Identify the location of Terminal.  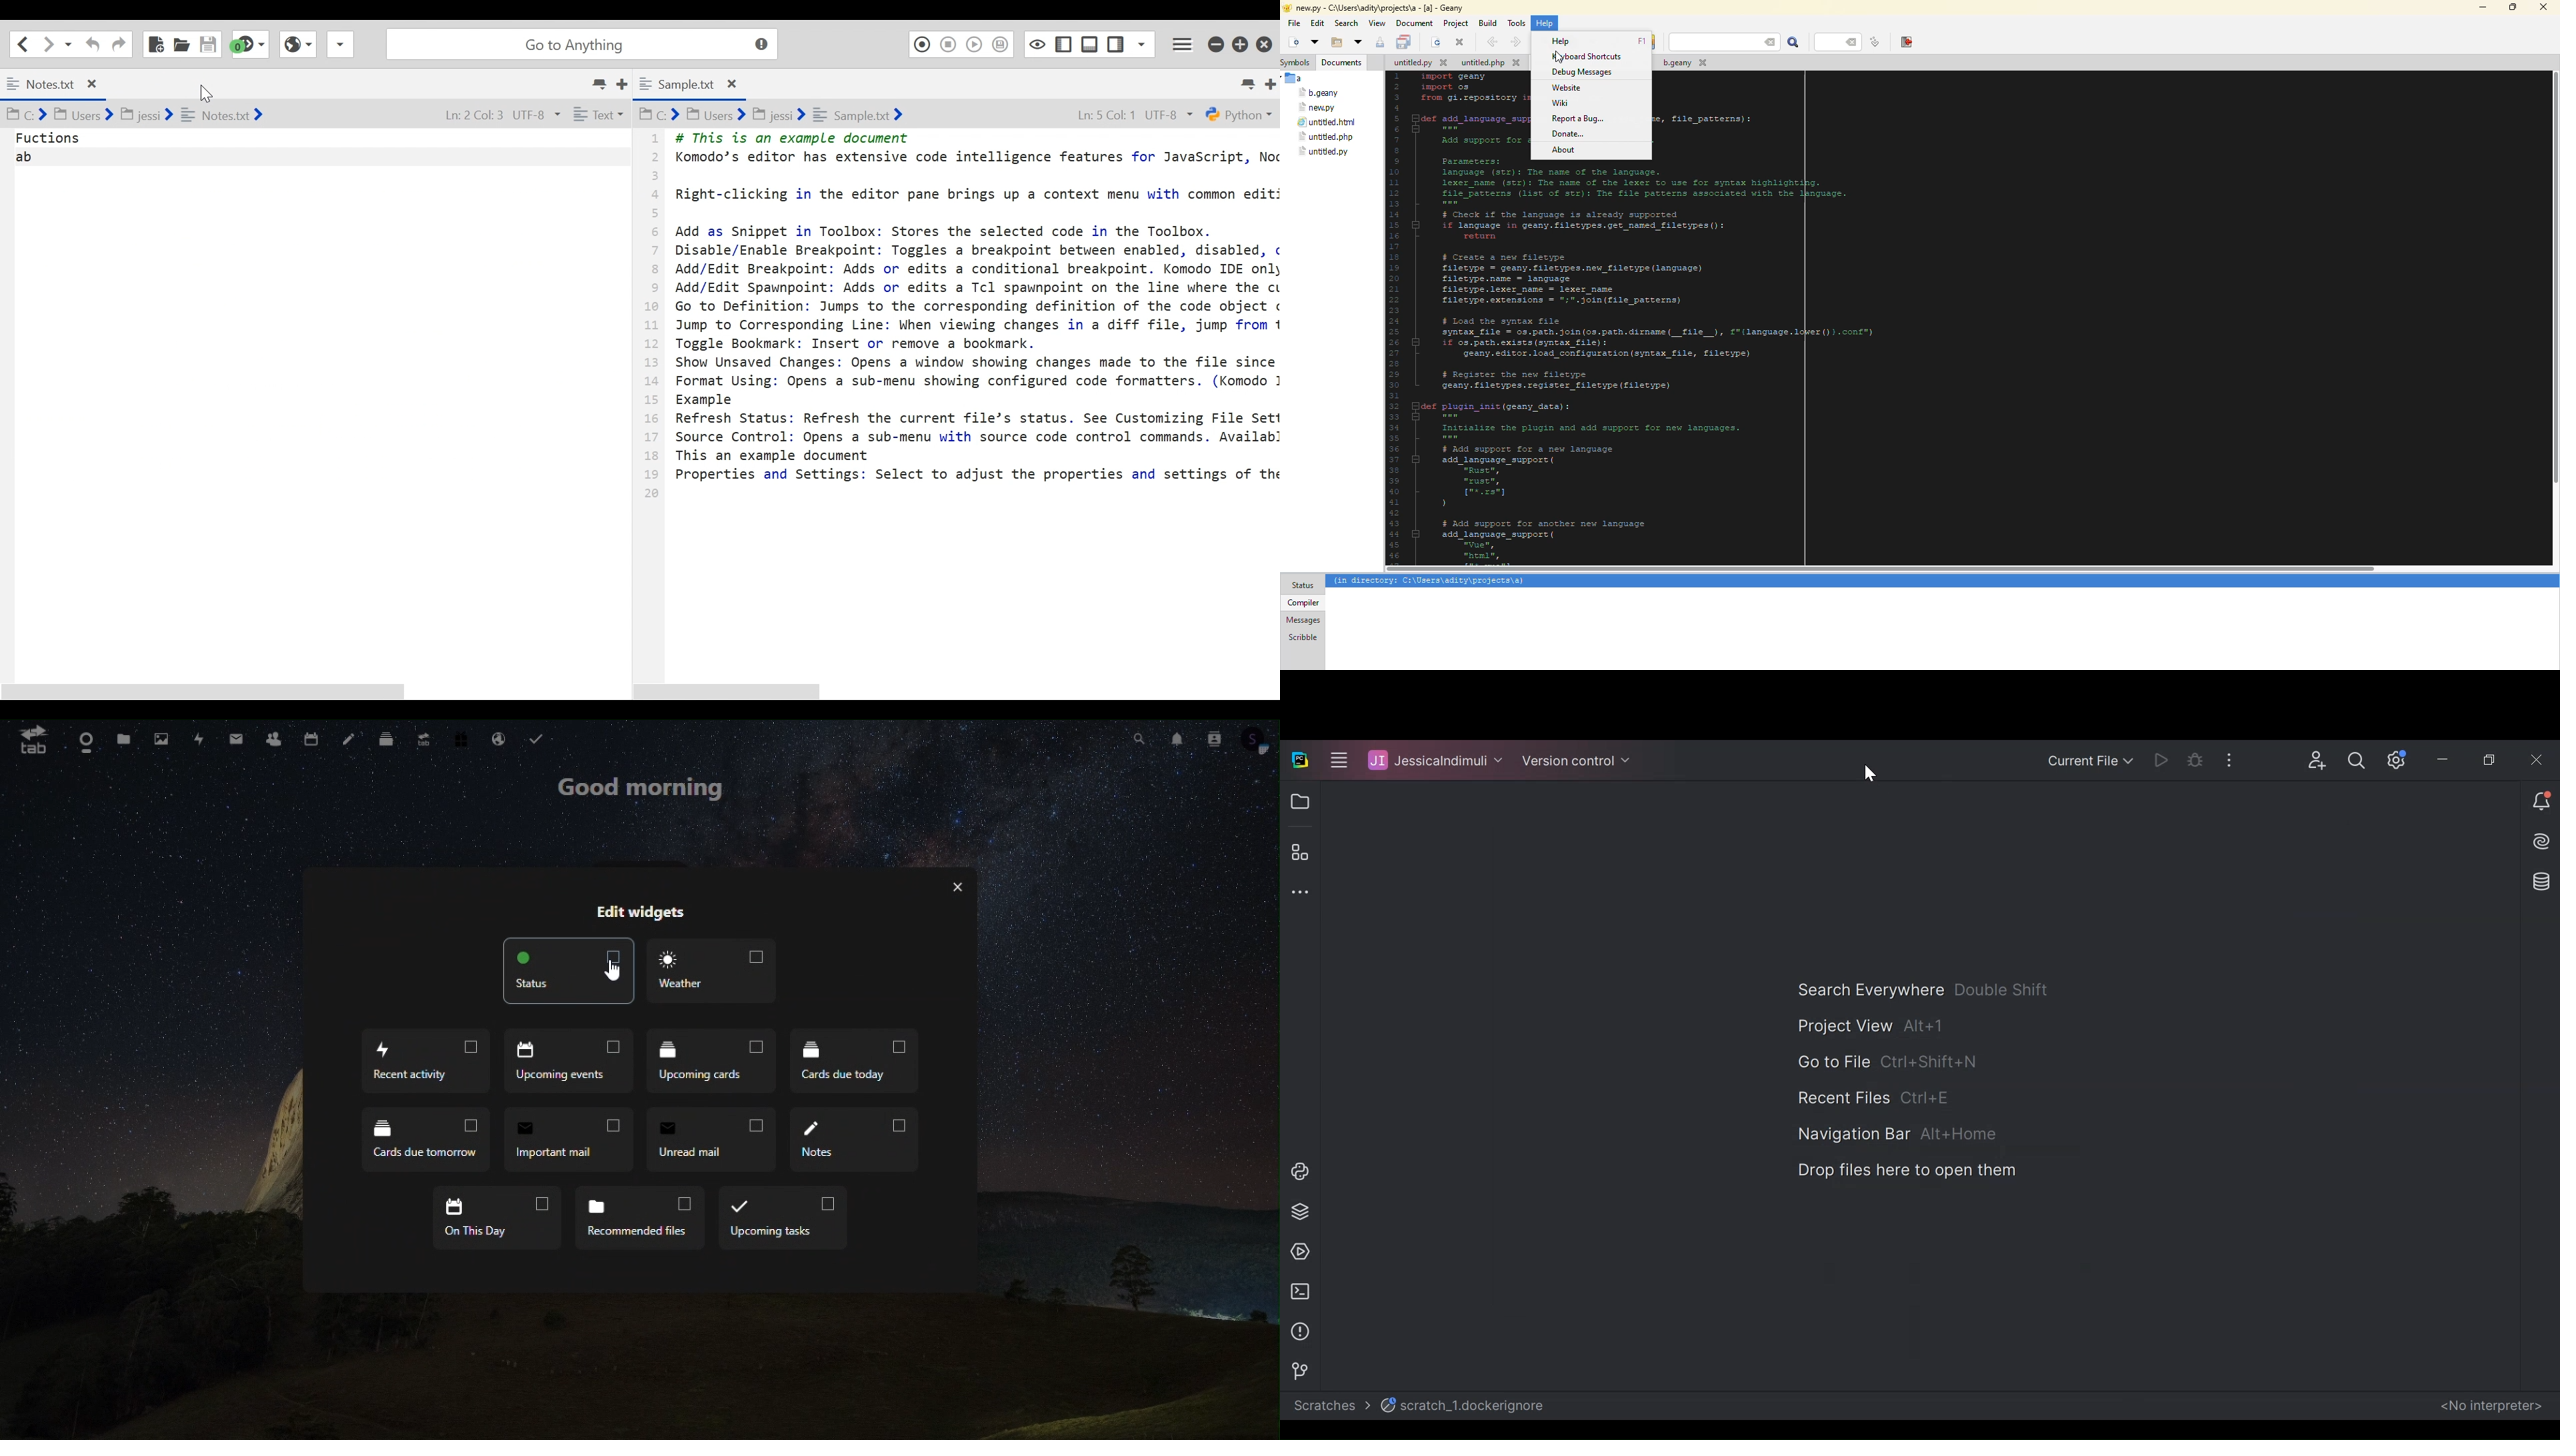
(1299, 1291).